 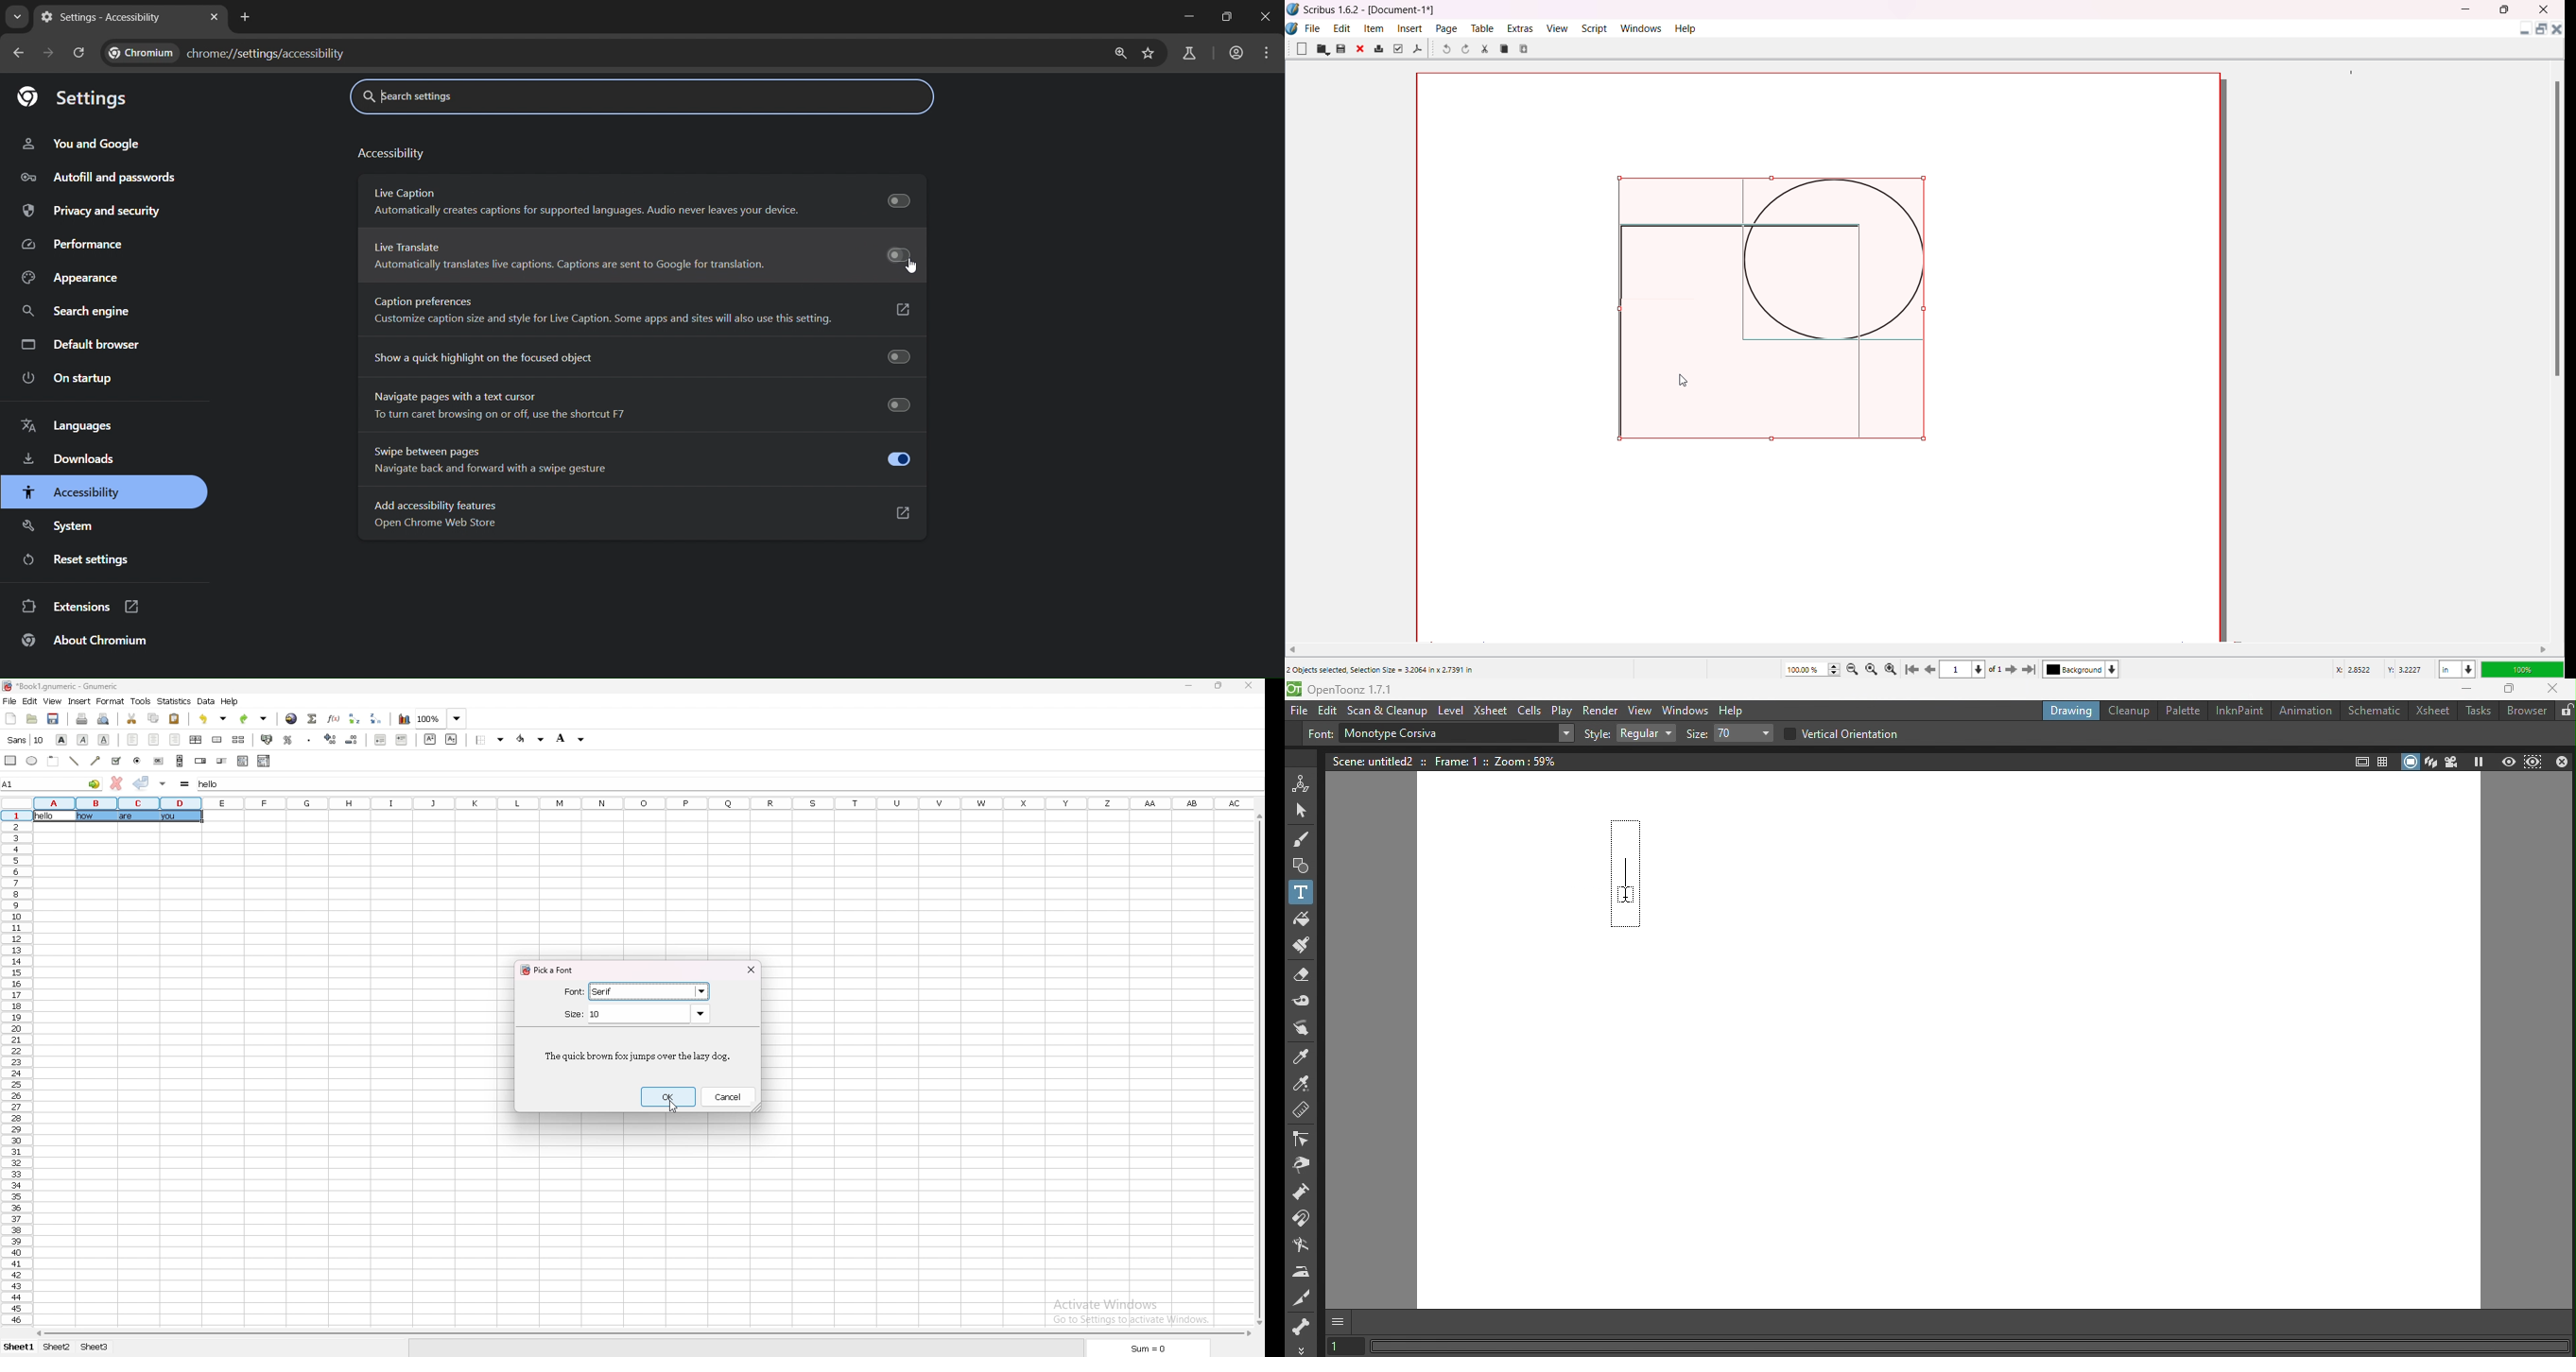 I want to click on selected cell, so click(x=51, y=783).